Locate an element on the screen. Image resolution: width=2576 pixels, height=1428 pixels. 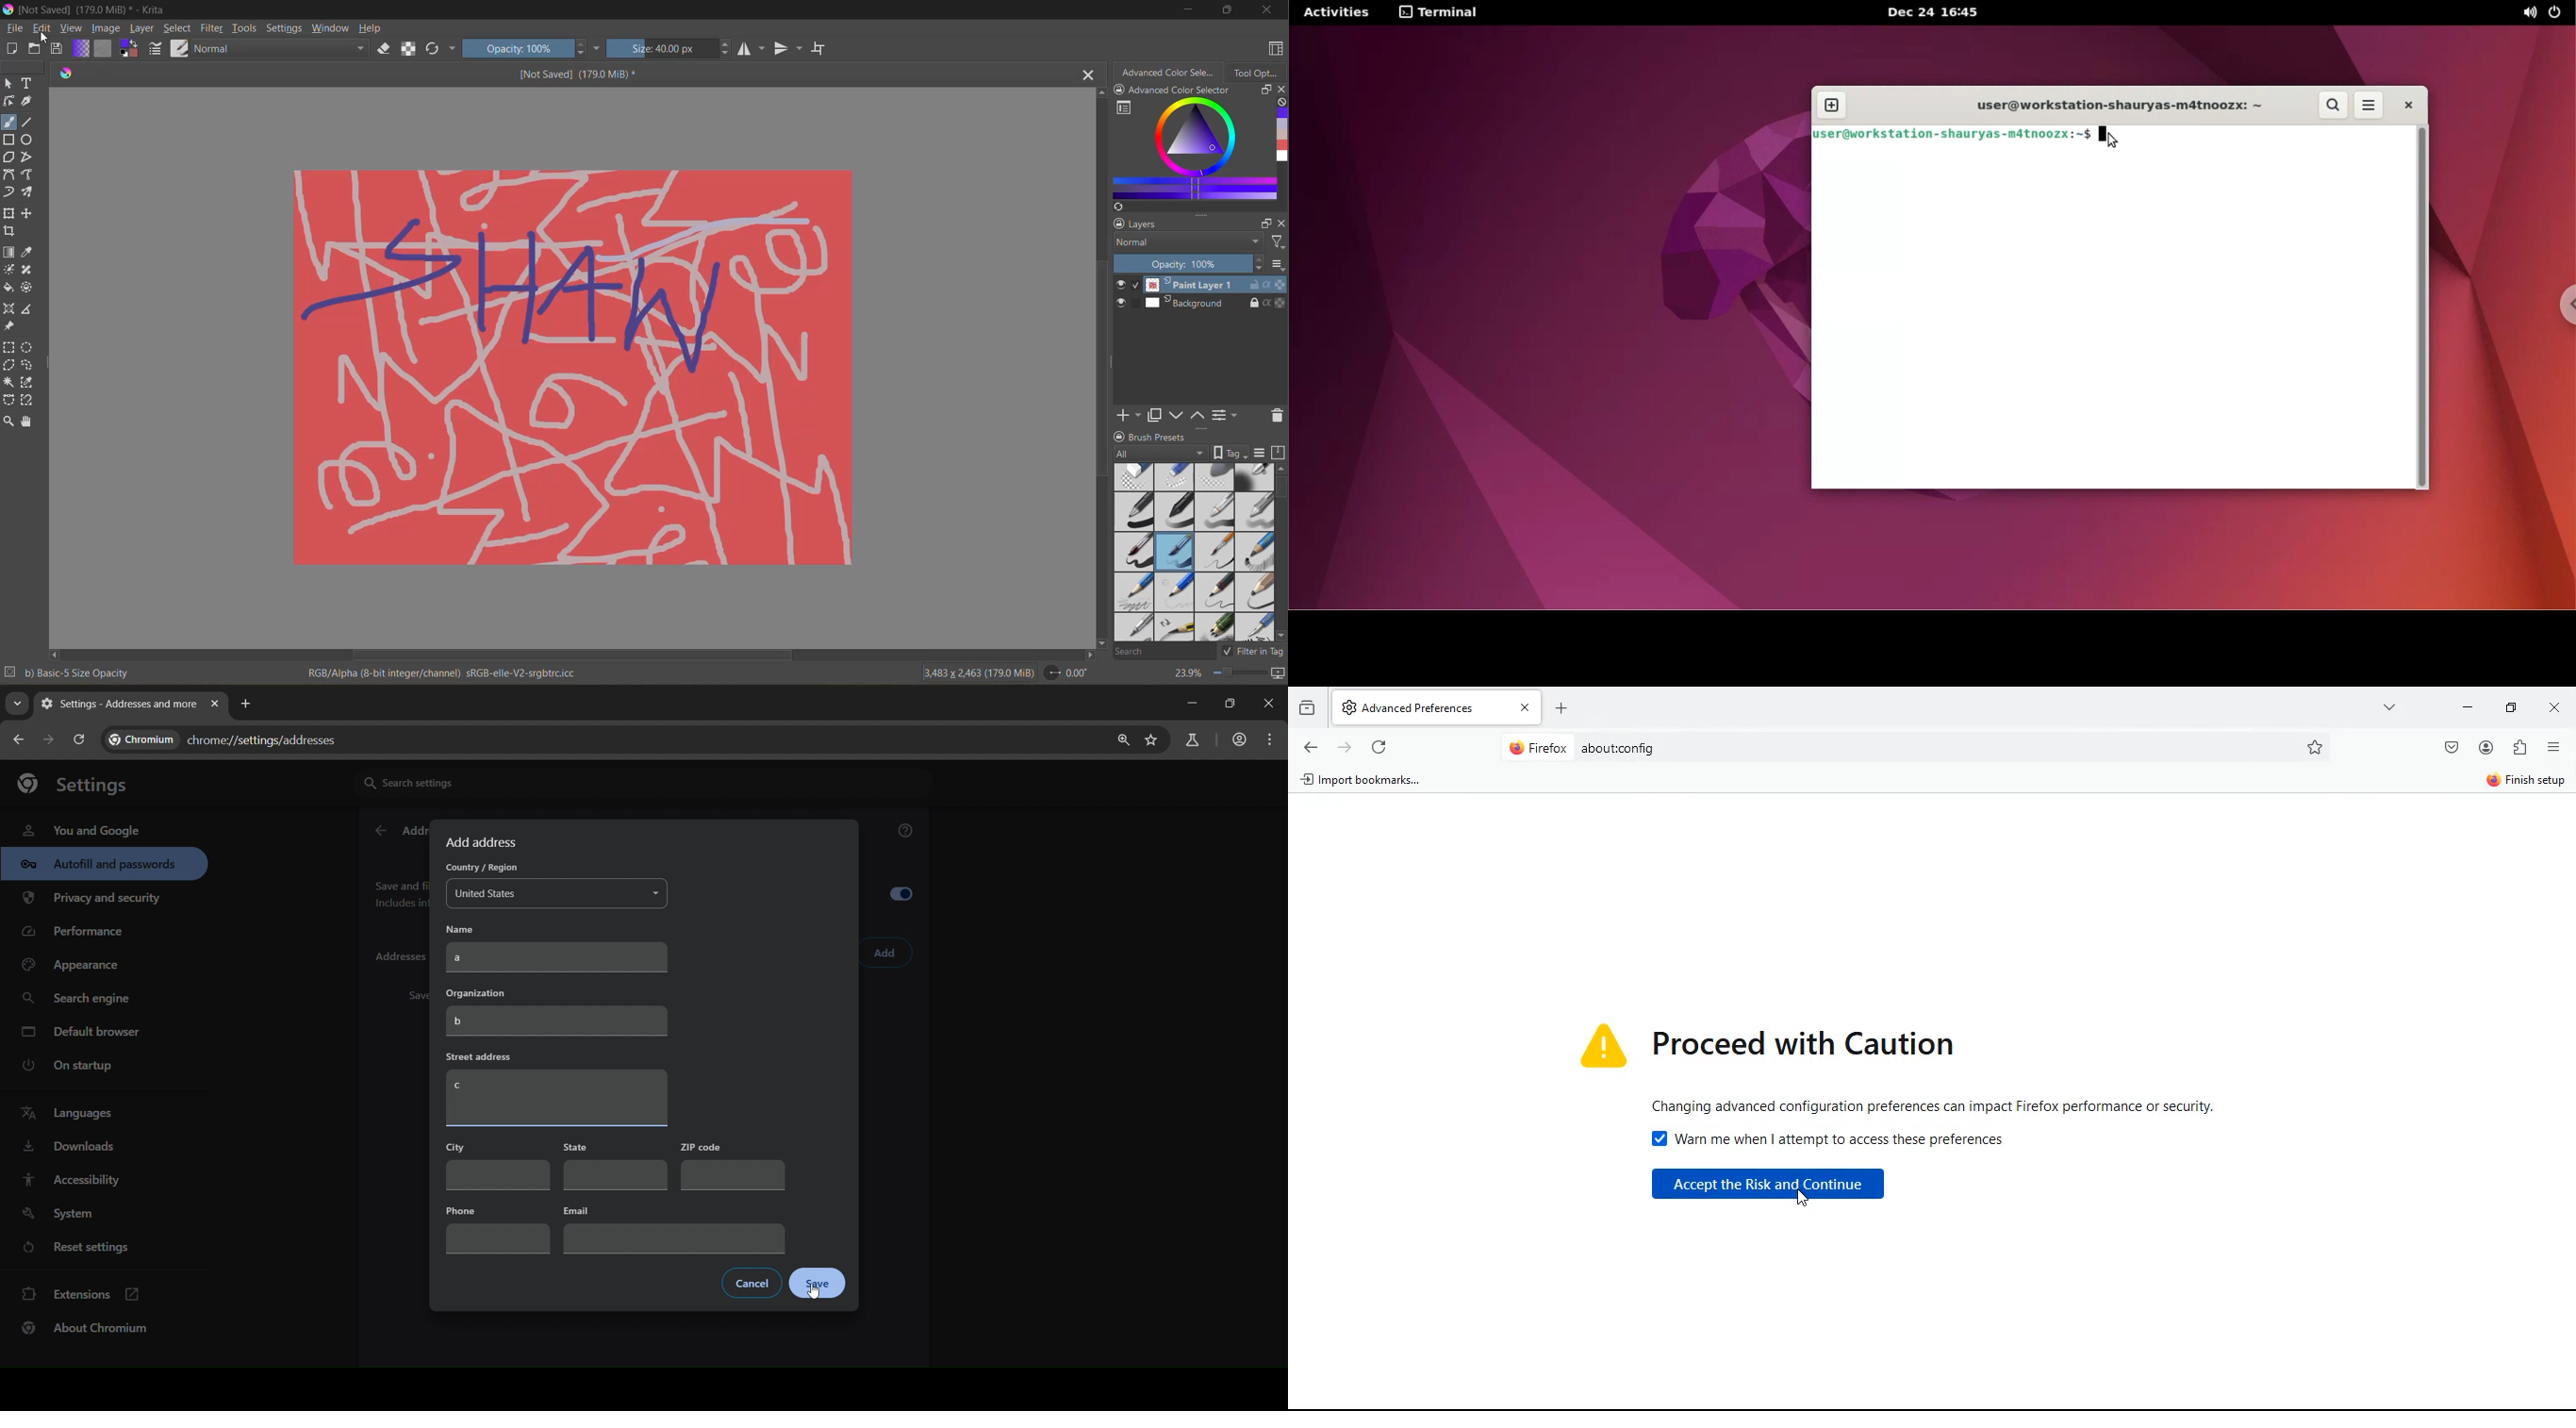
view is located at coordinates (72, 28).